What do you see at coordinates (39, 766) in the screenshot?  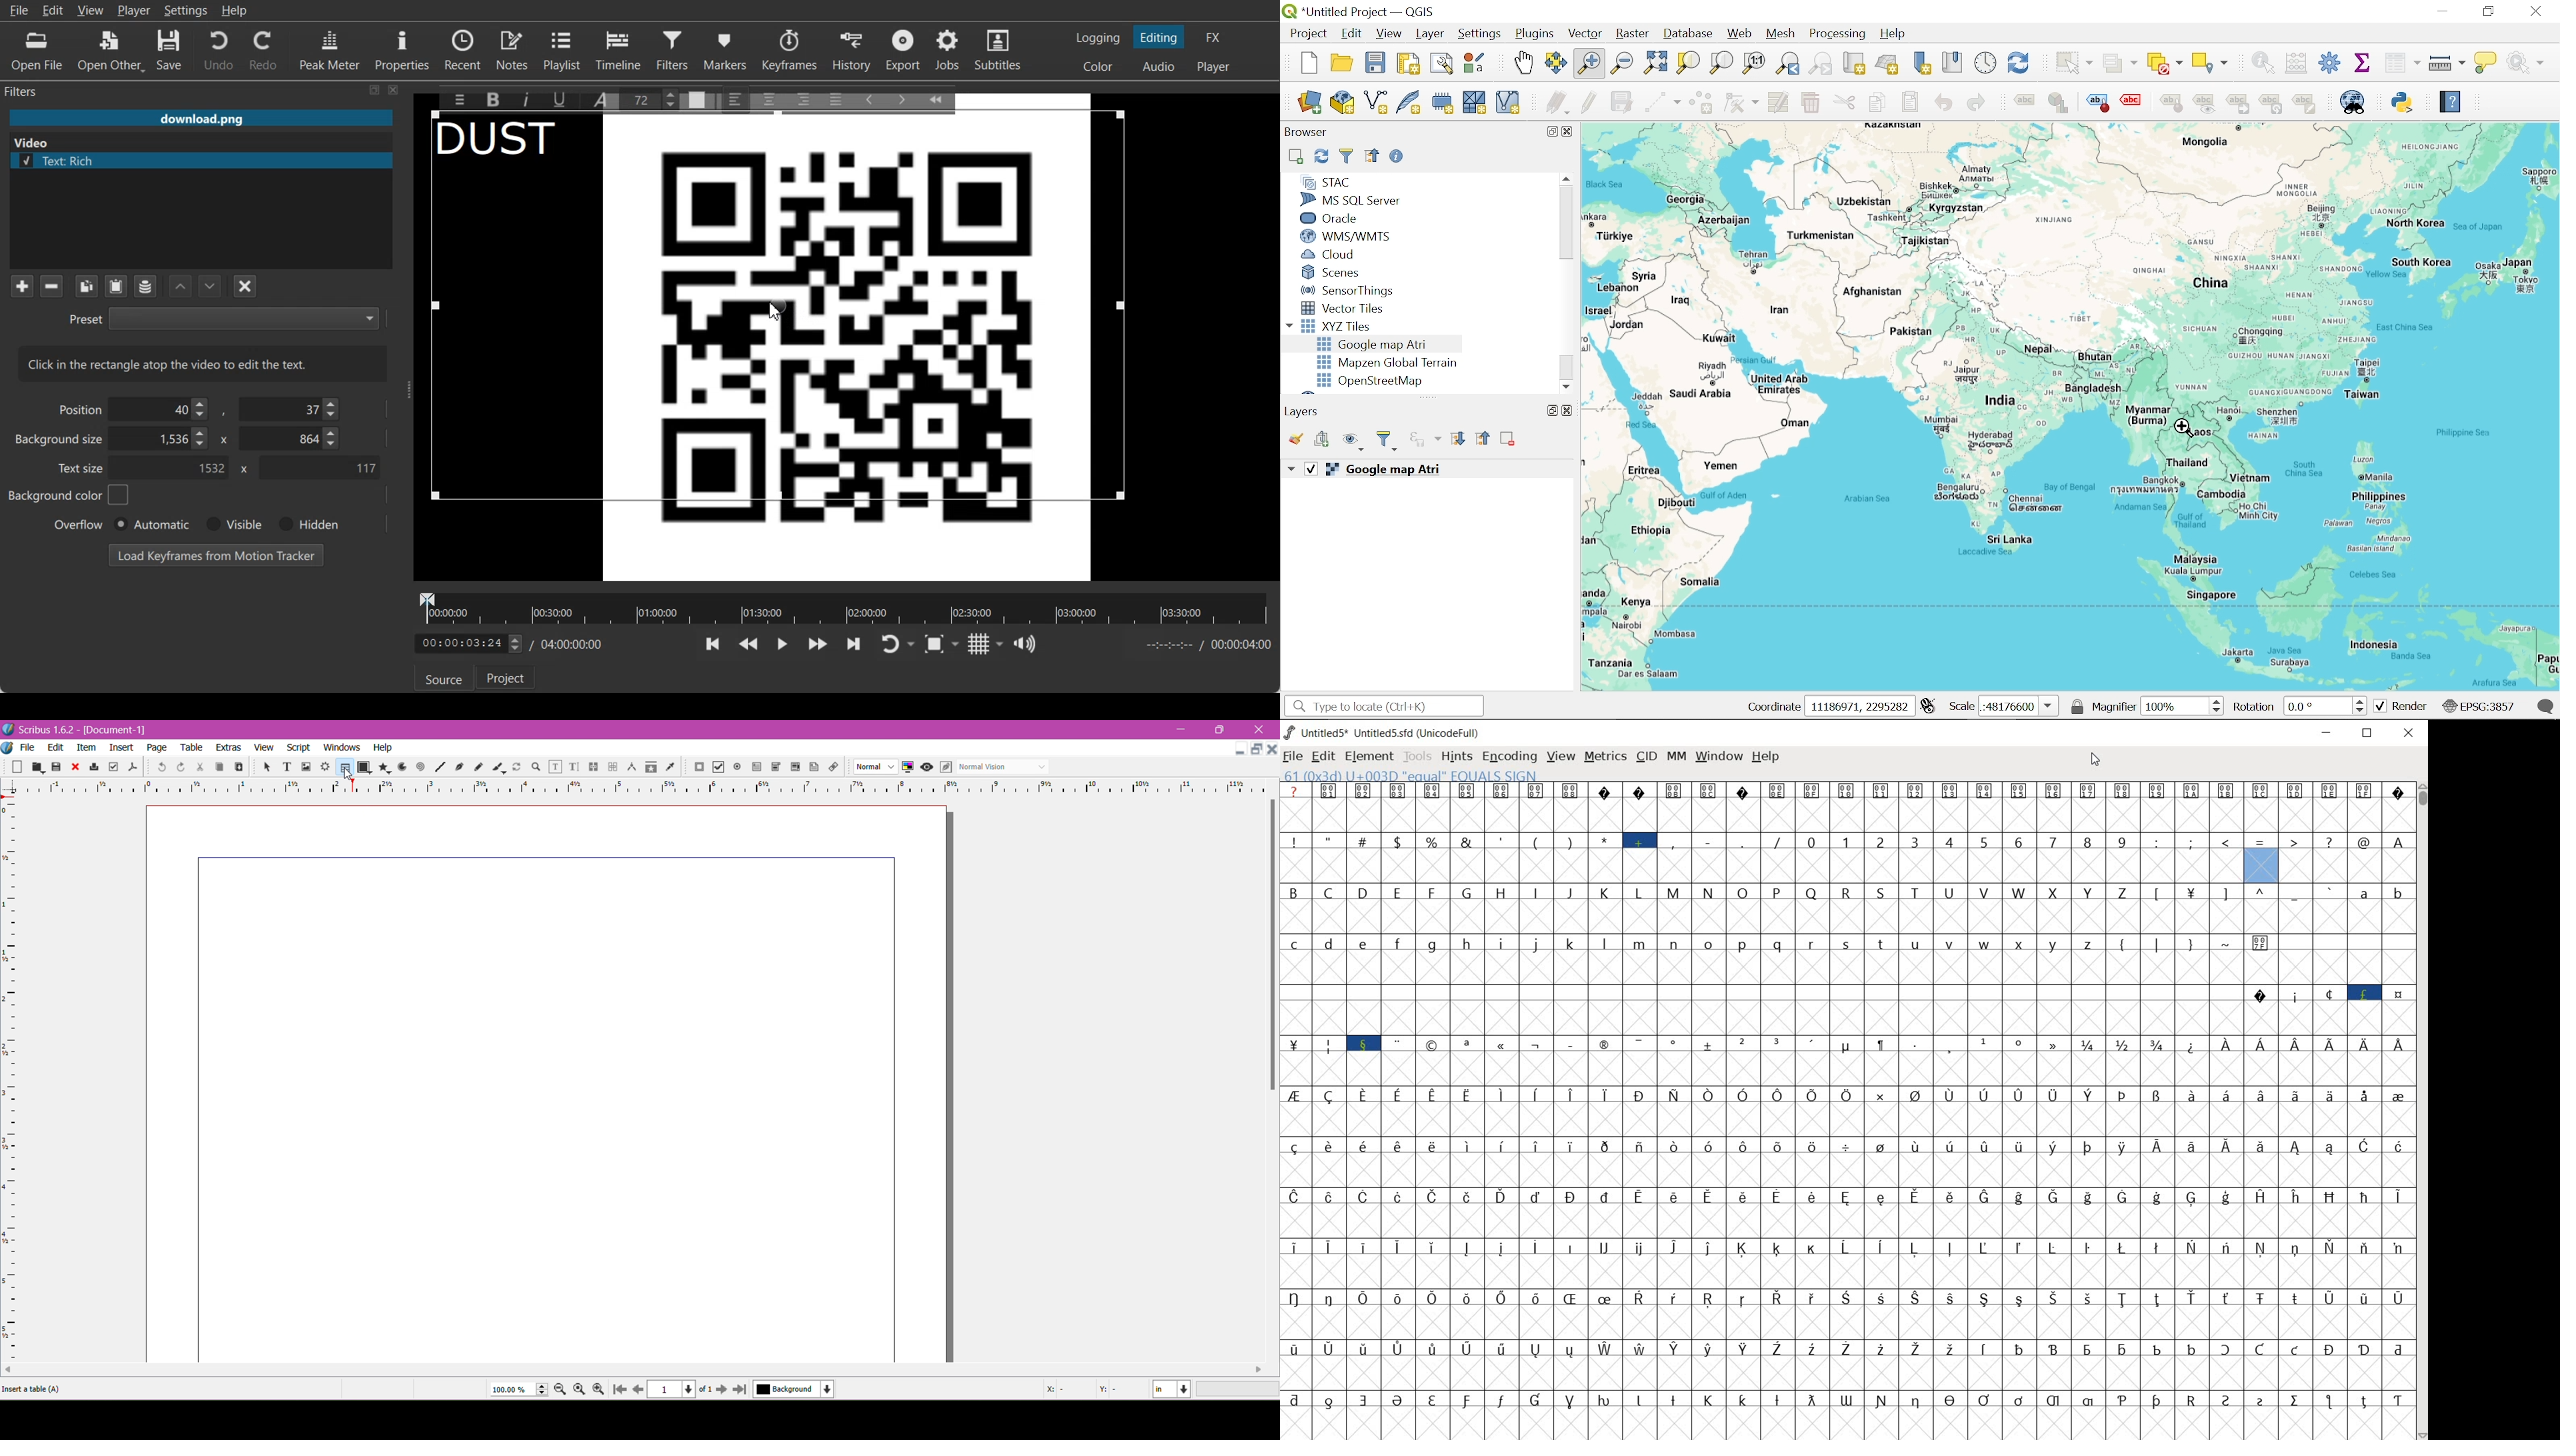 I see `Open` at bounding box center [39, 766].